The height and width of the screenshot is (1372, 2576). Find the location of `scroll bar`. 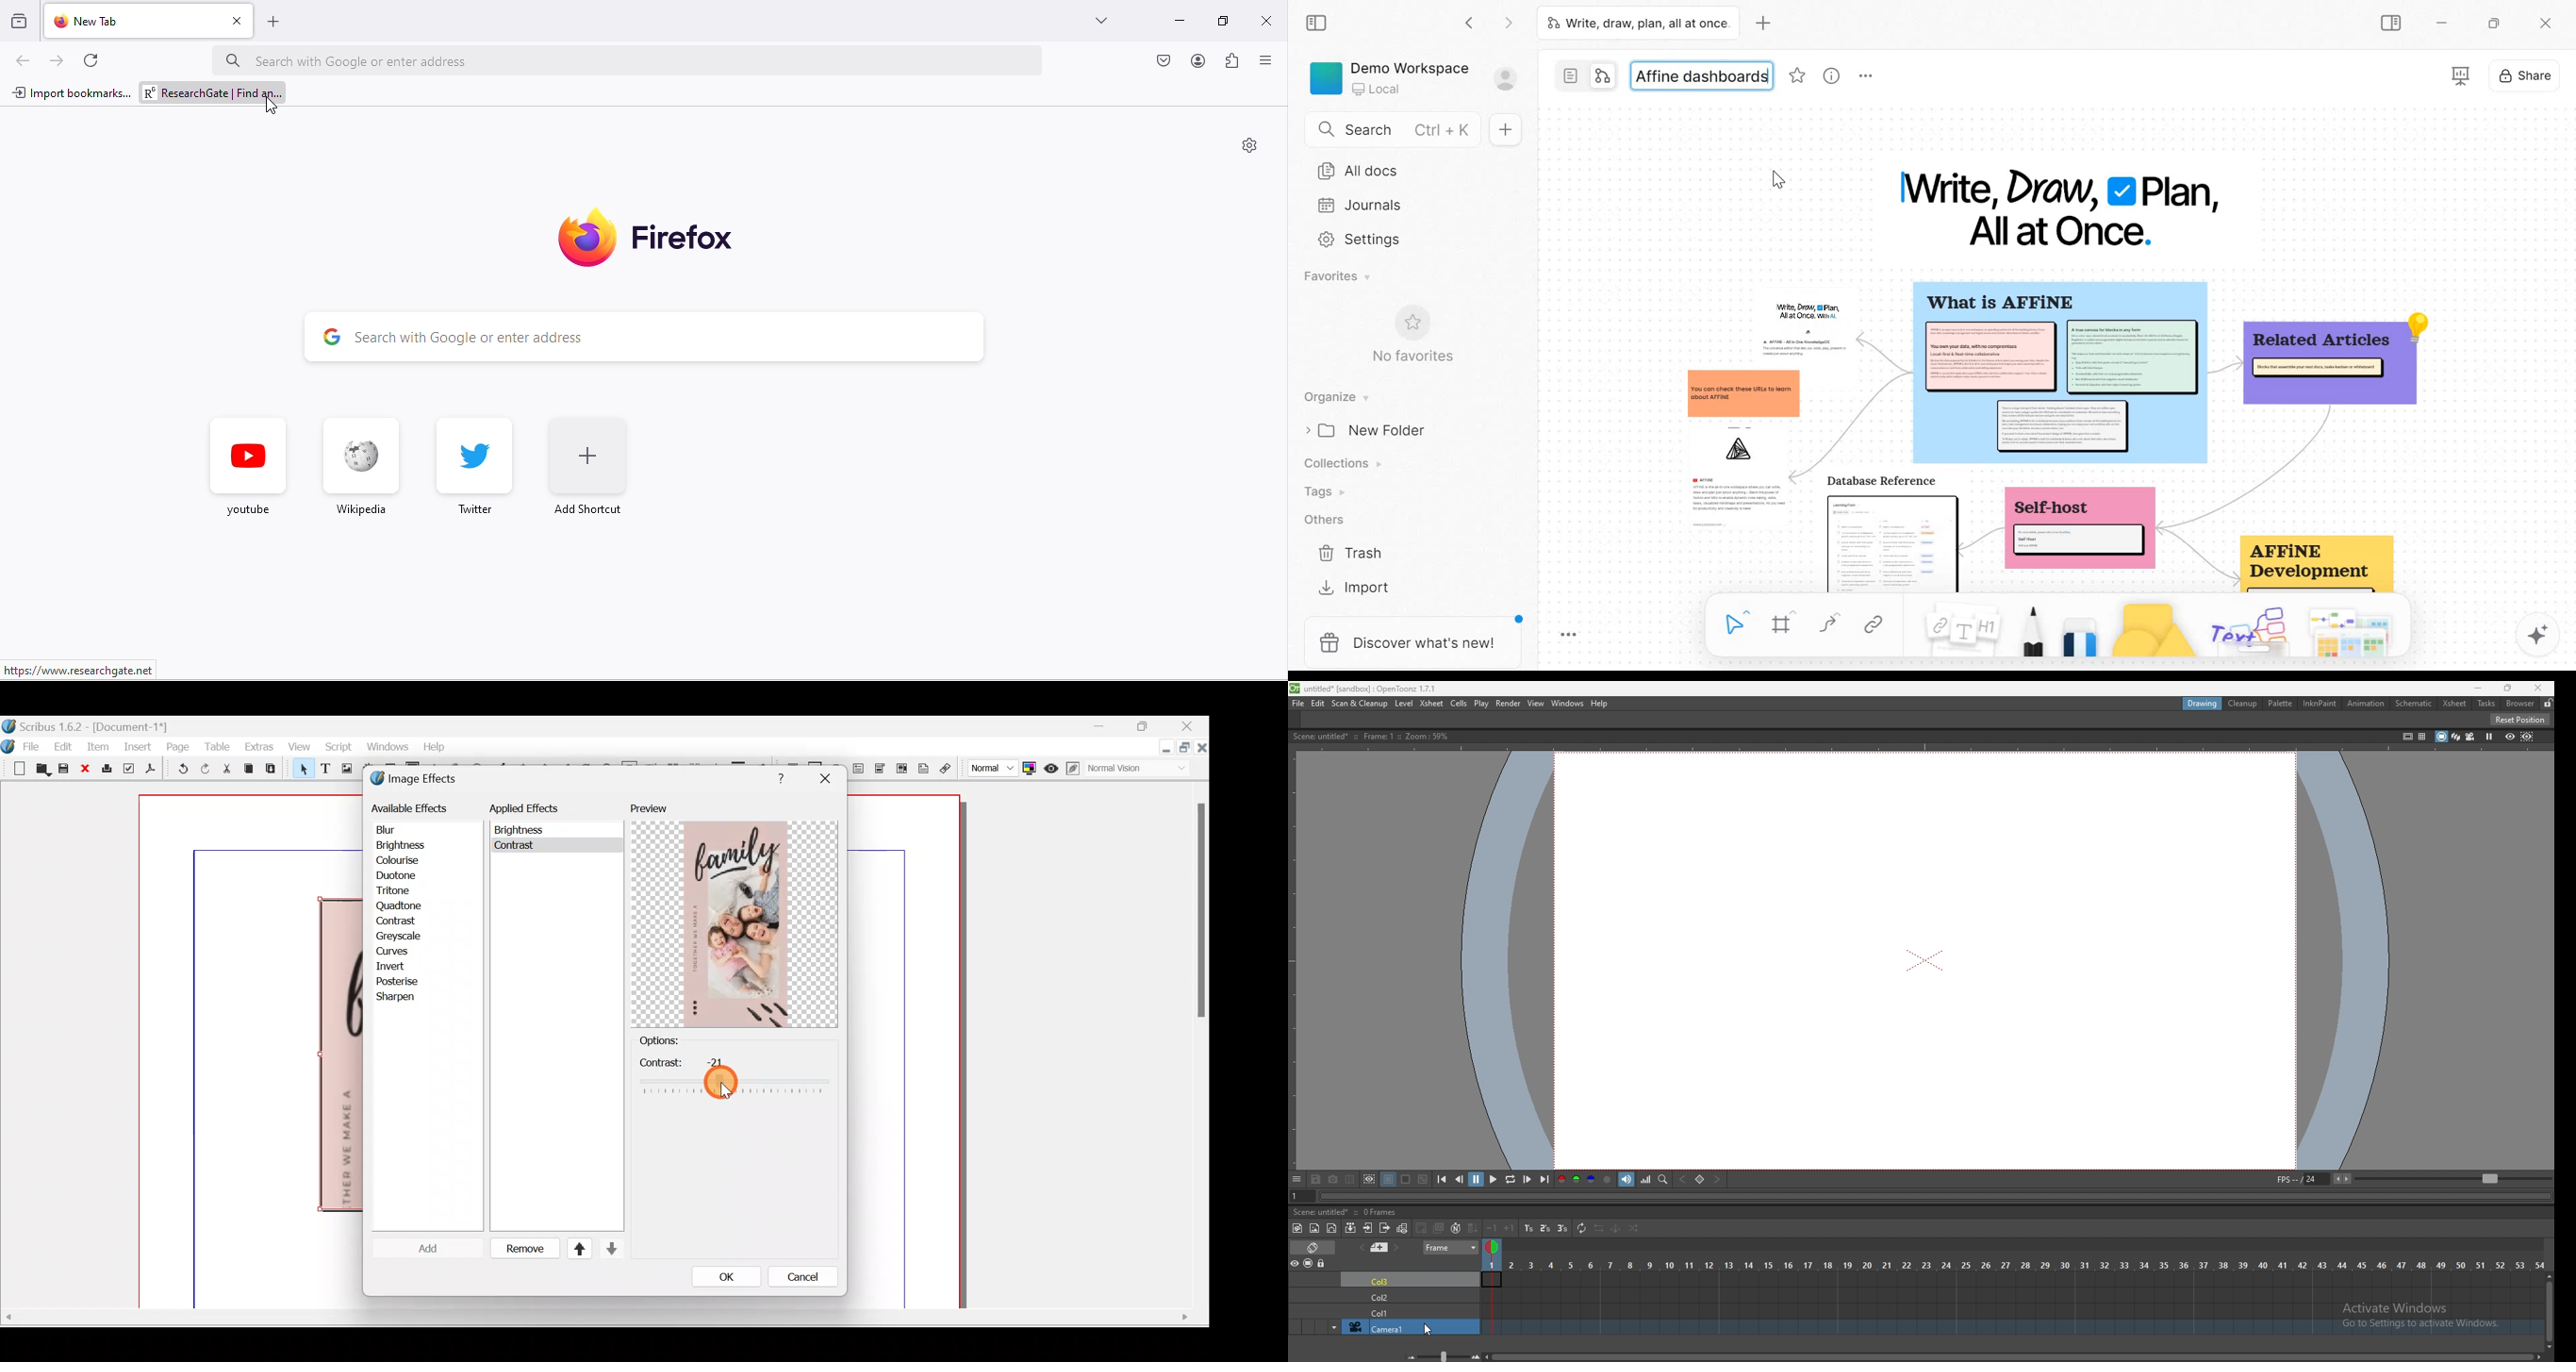

scroll bar is located at coordinates (2548, 1309).